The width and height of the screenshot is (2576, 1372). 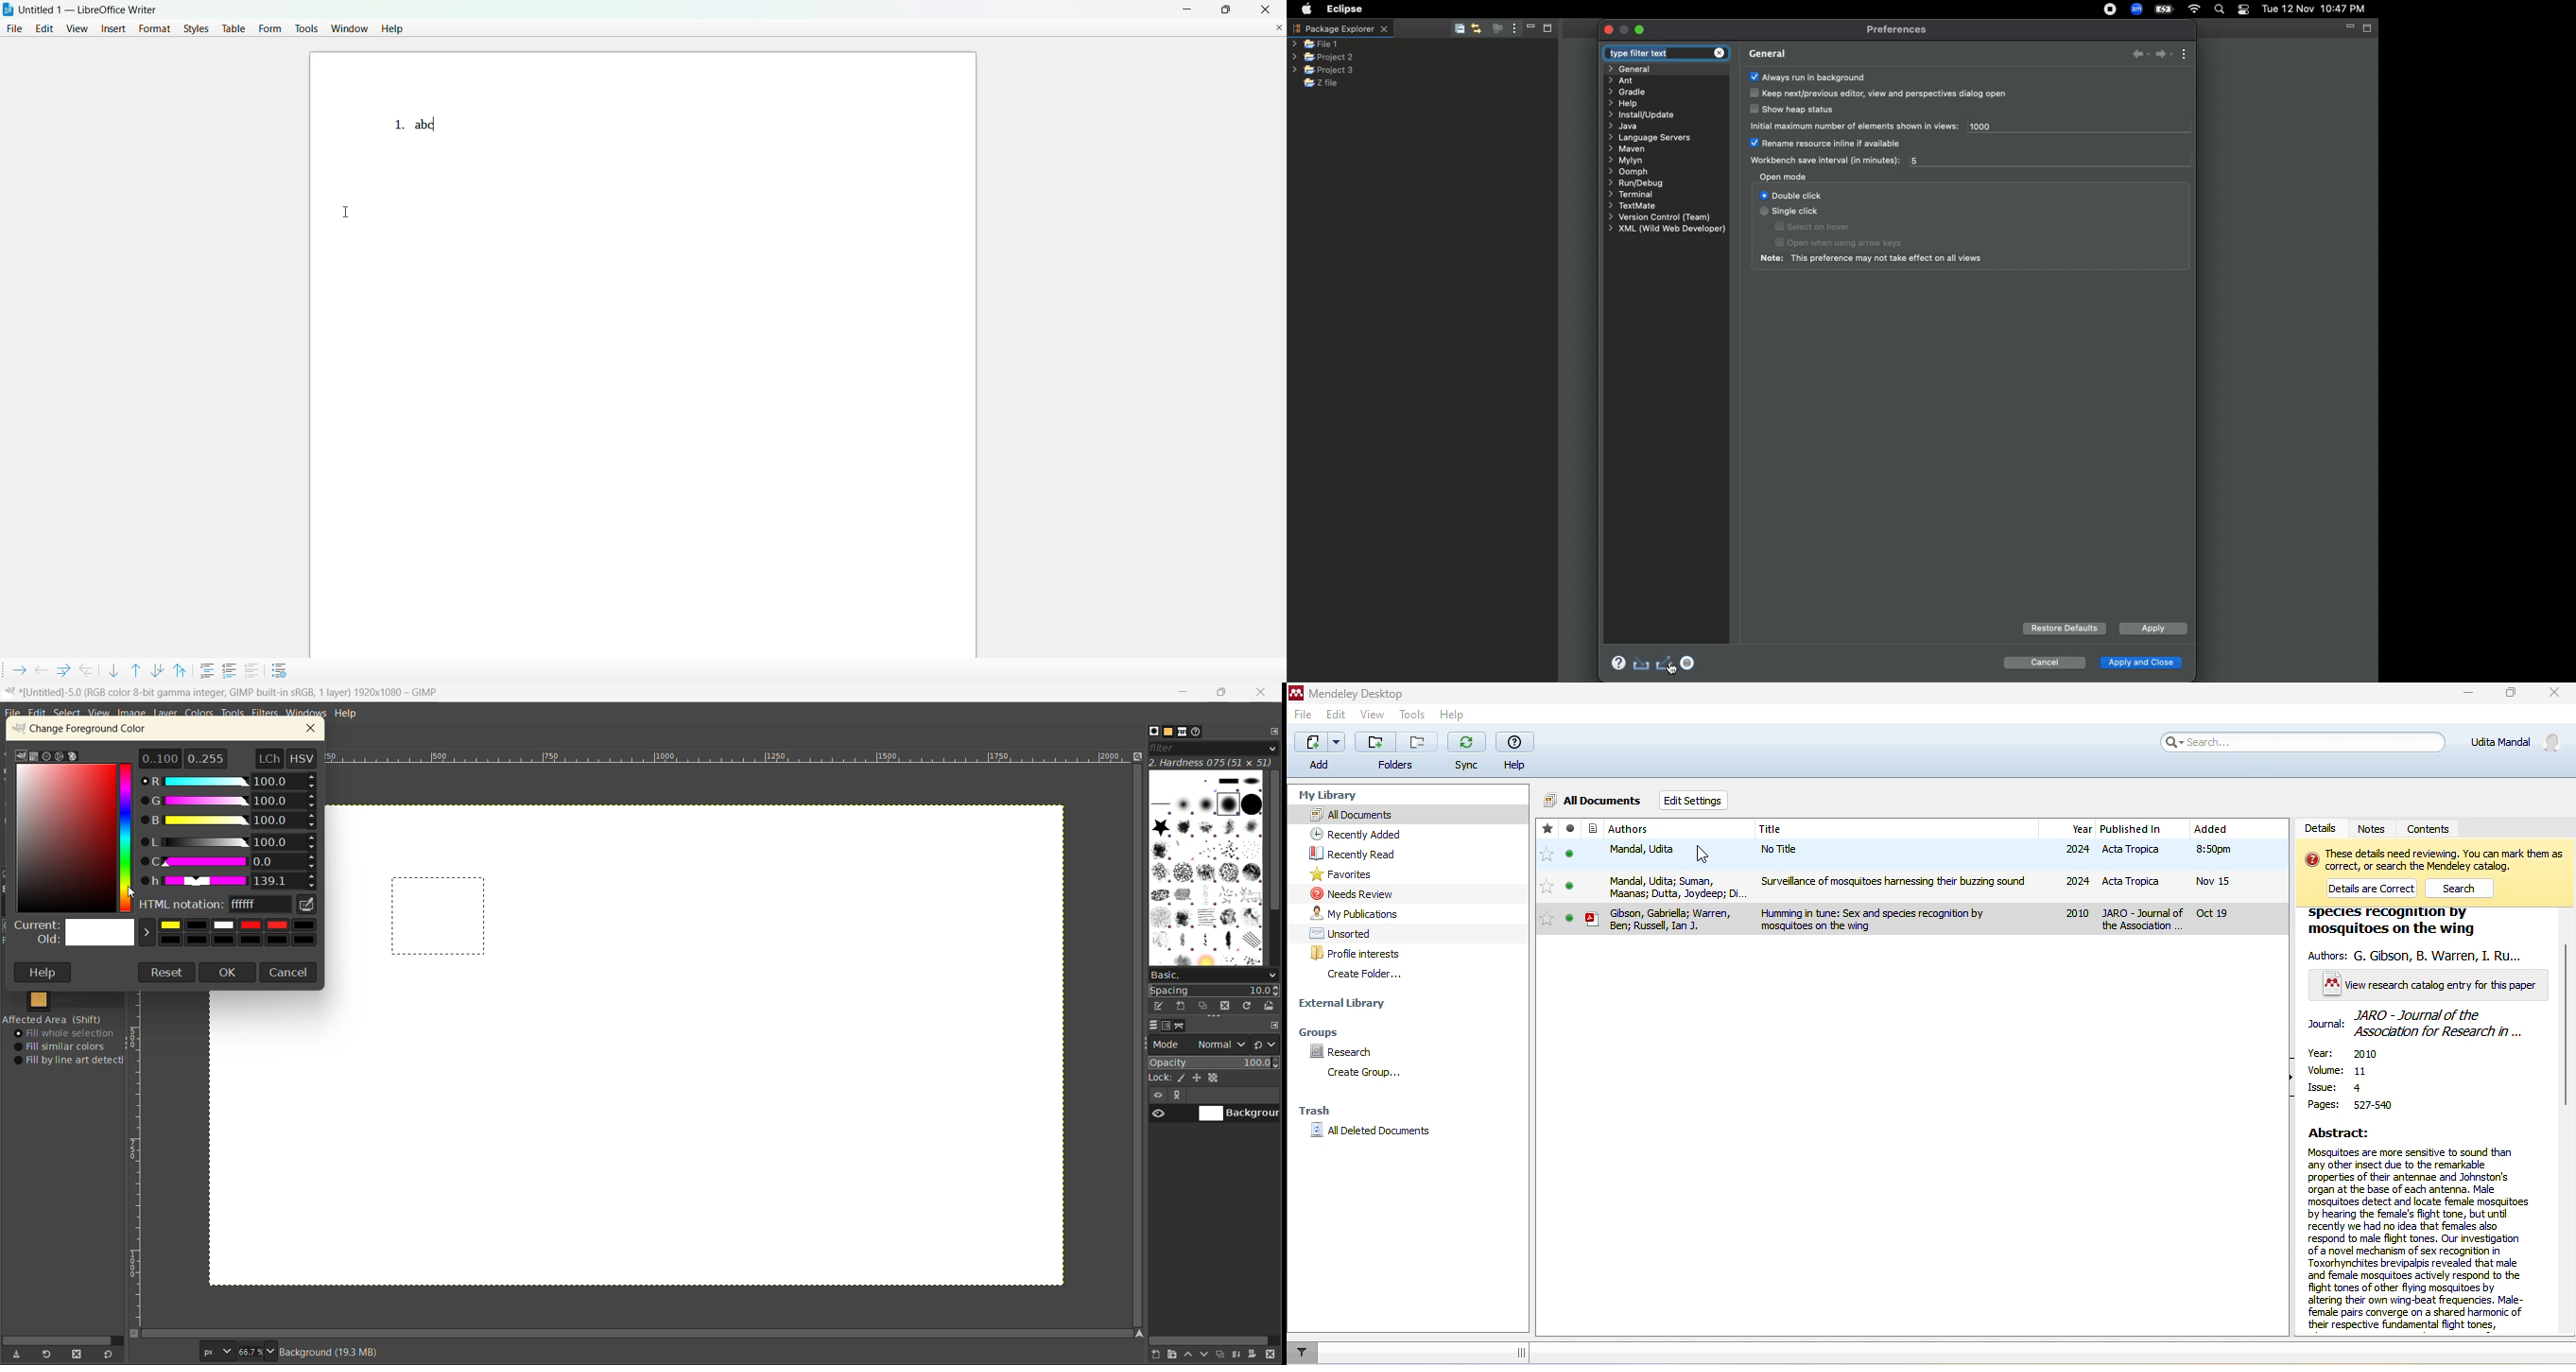 I want to click on tools, so click(x=306, y=27).